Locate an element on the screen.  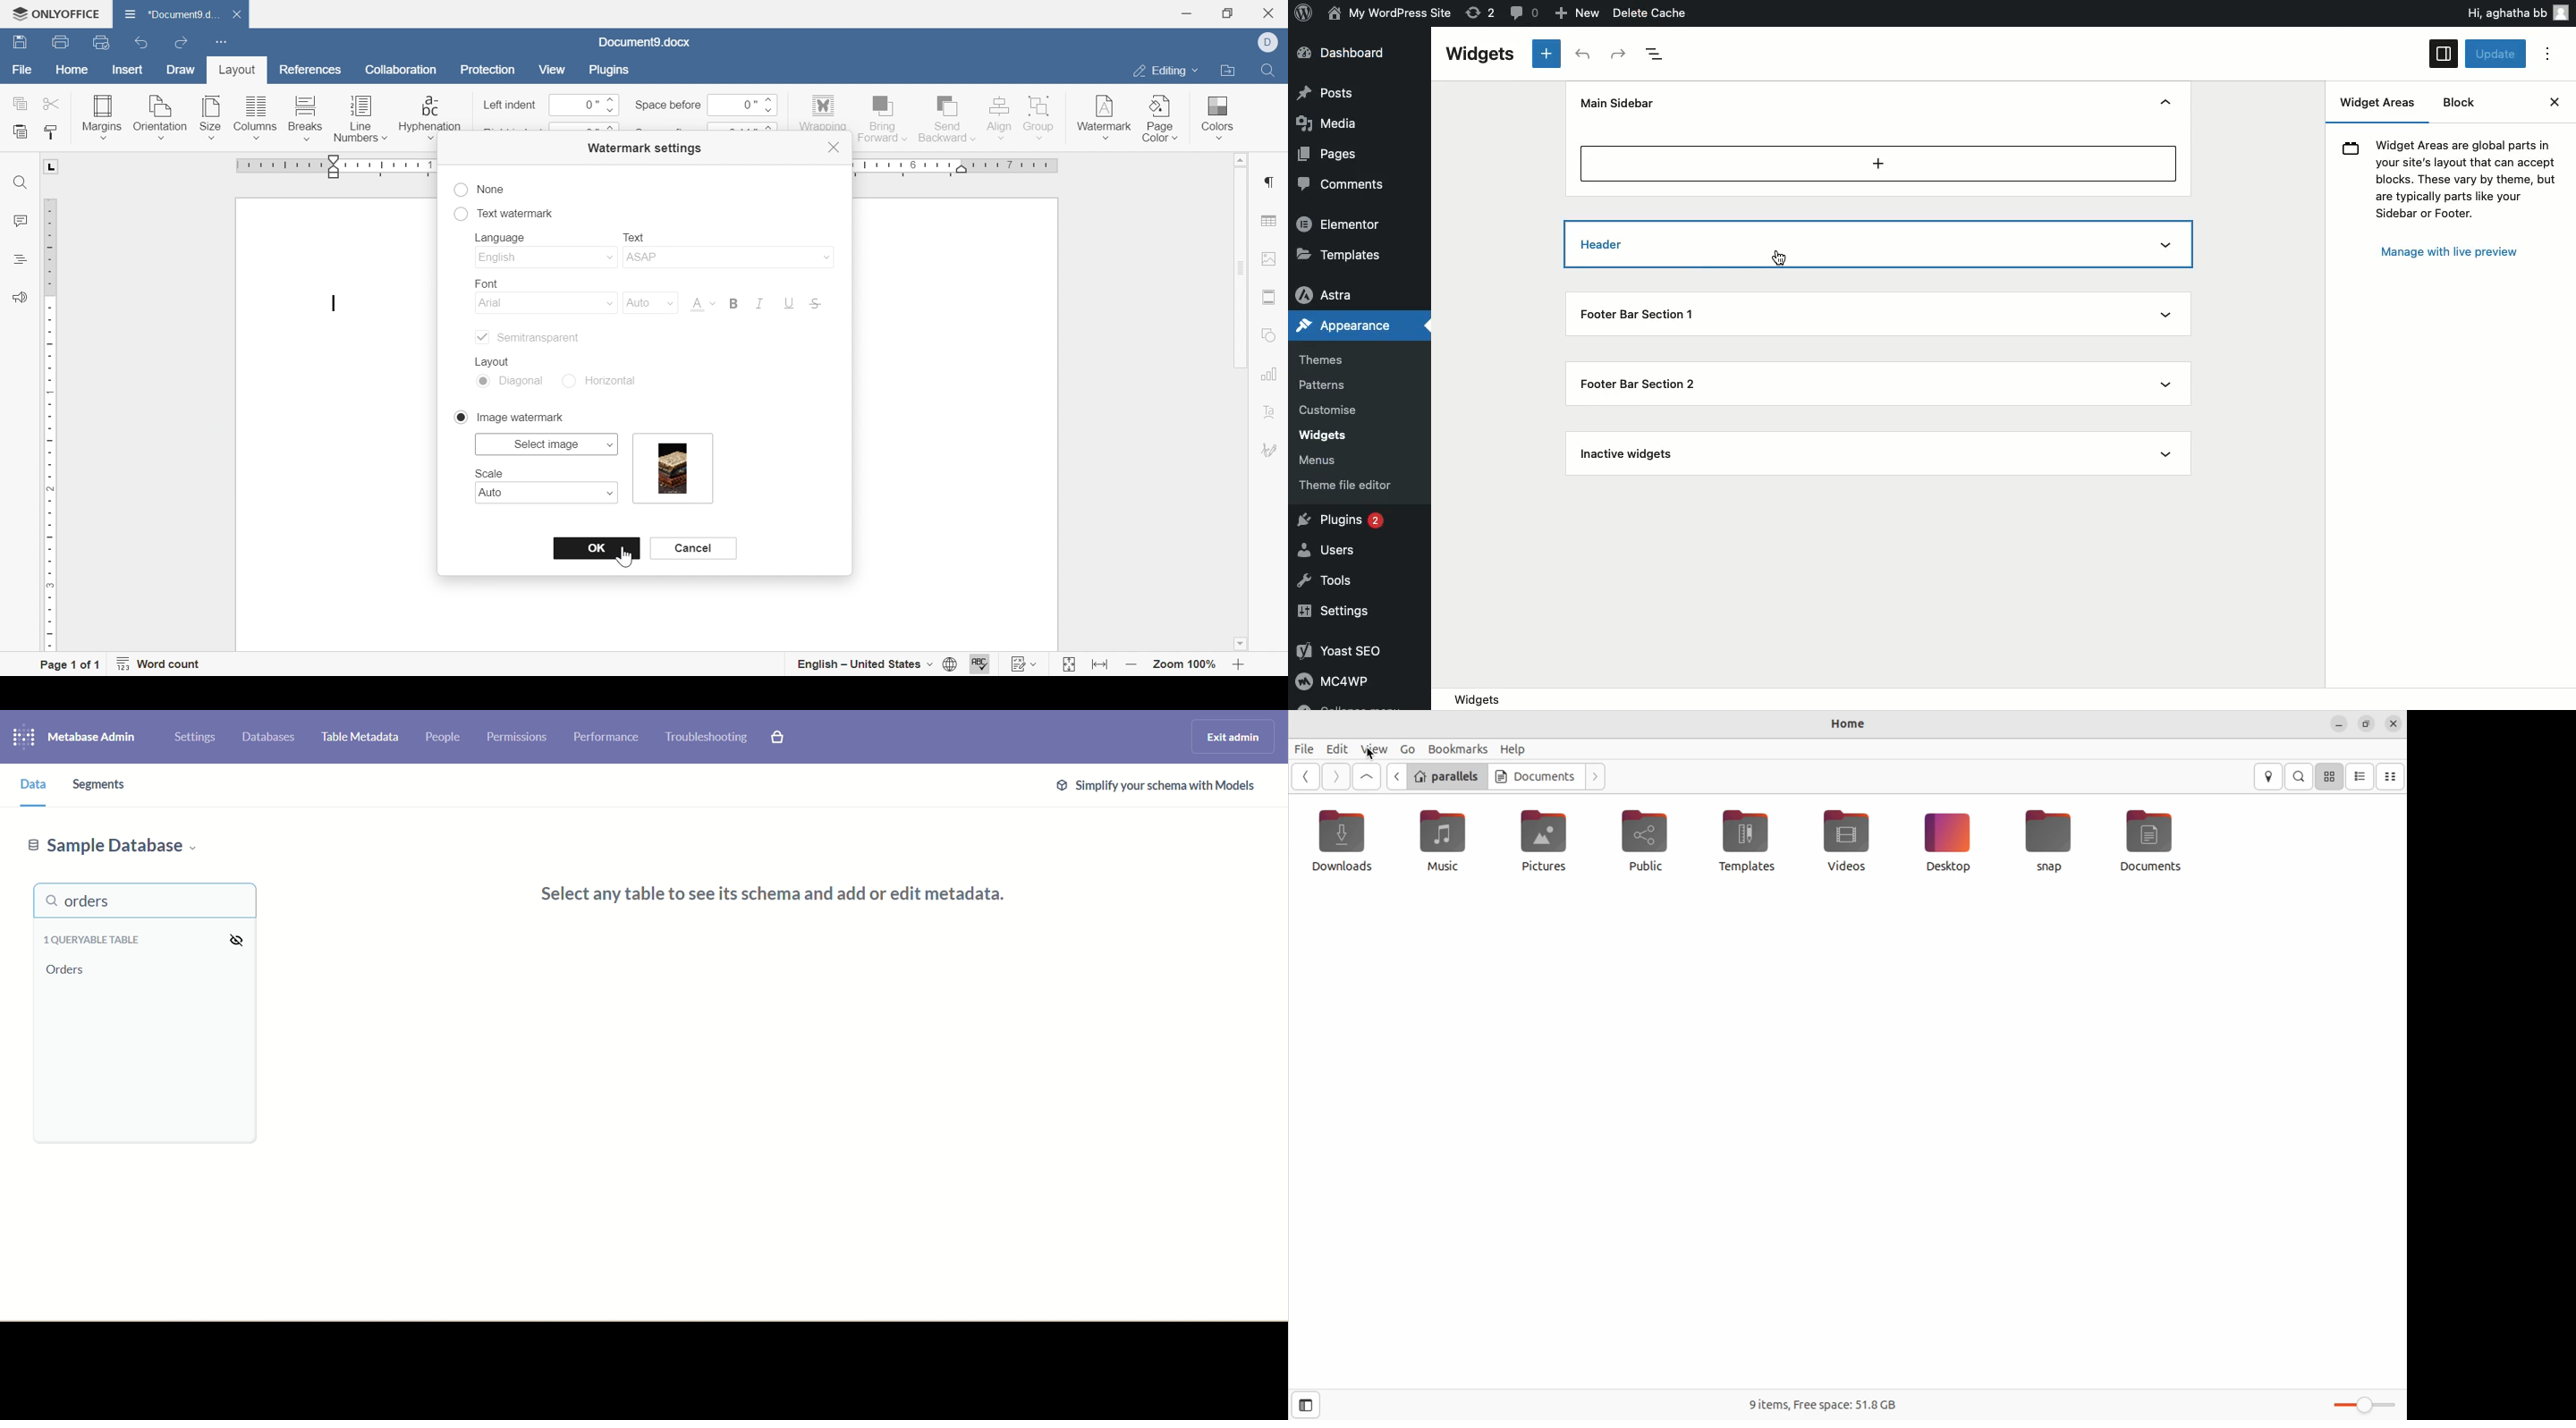
Revision is located at coordinates (1481, 12).